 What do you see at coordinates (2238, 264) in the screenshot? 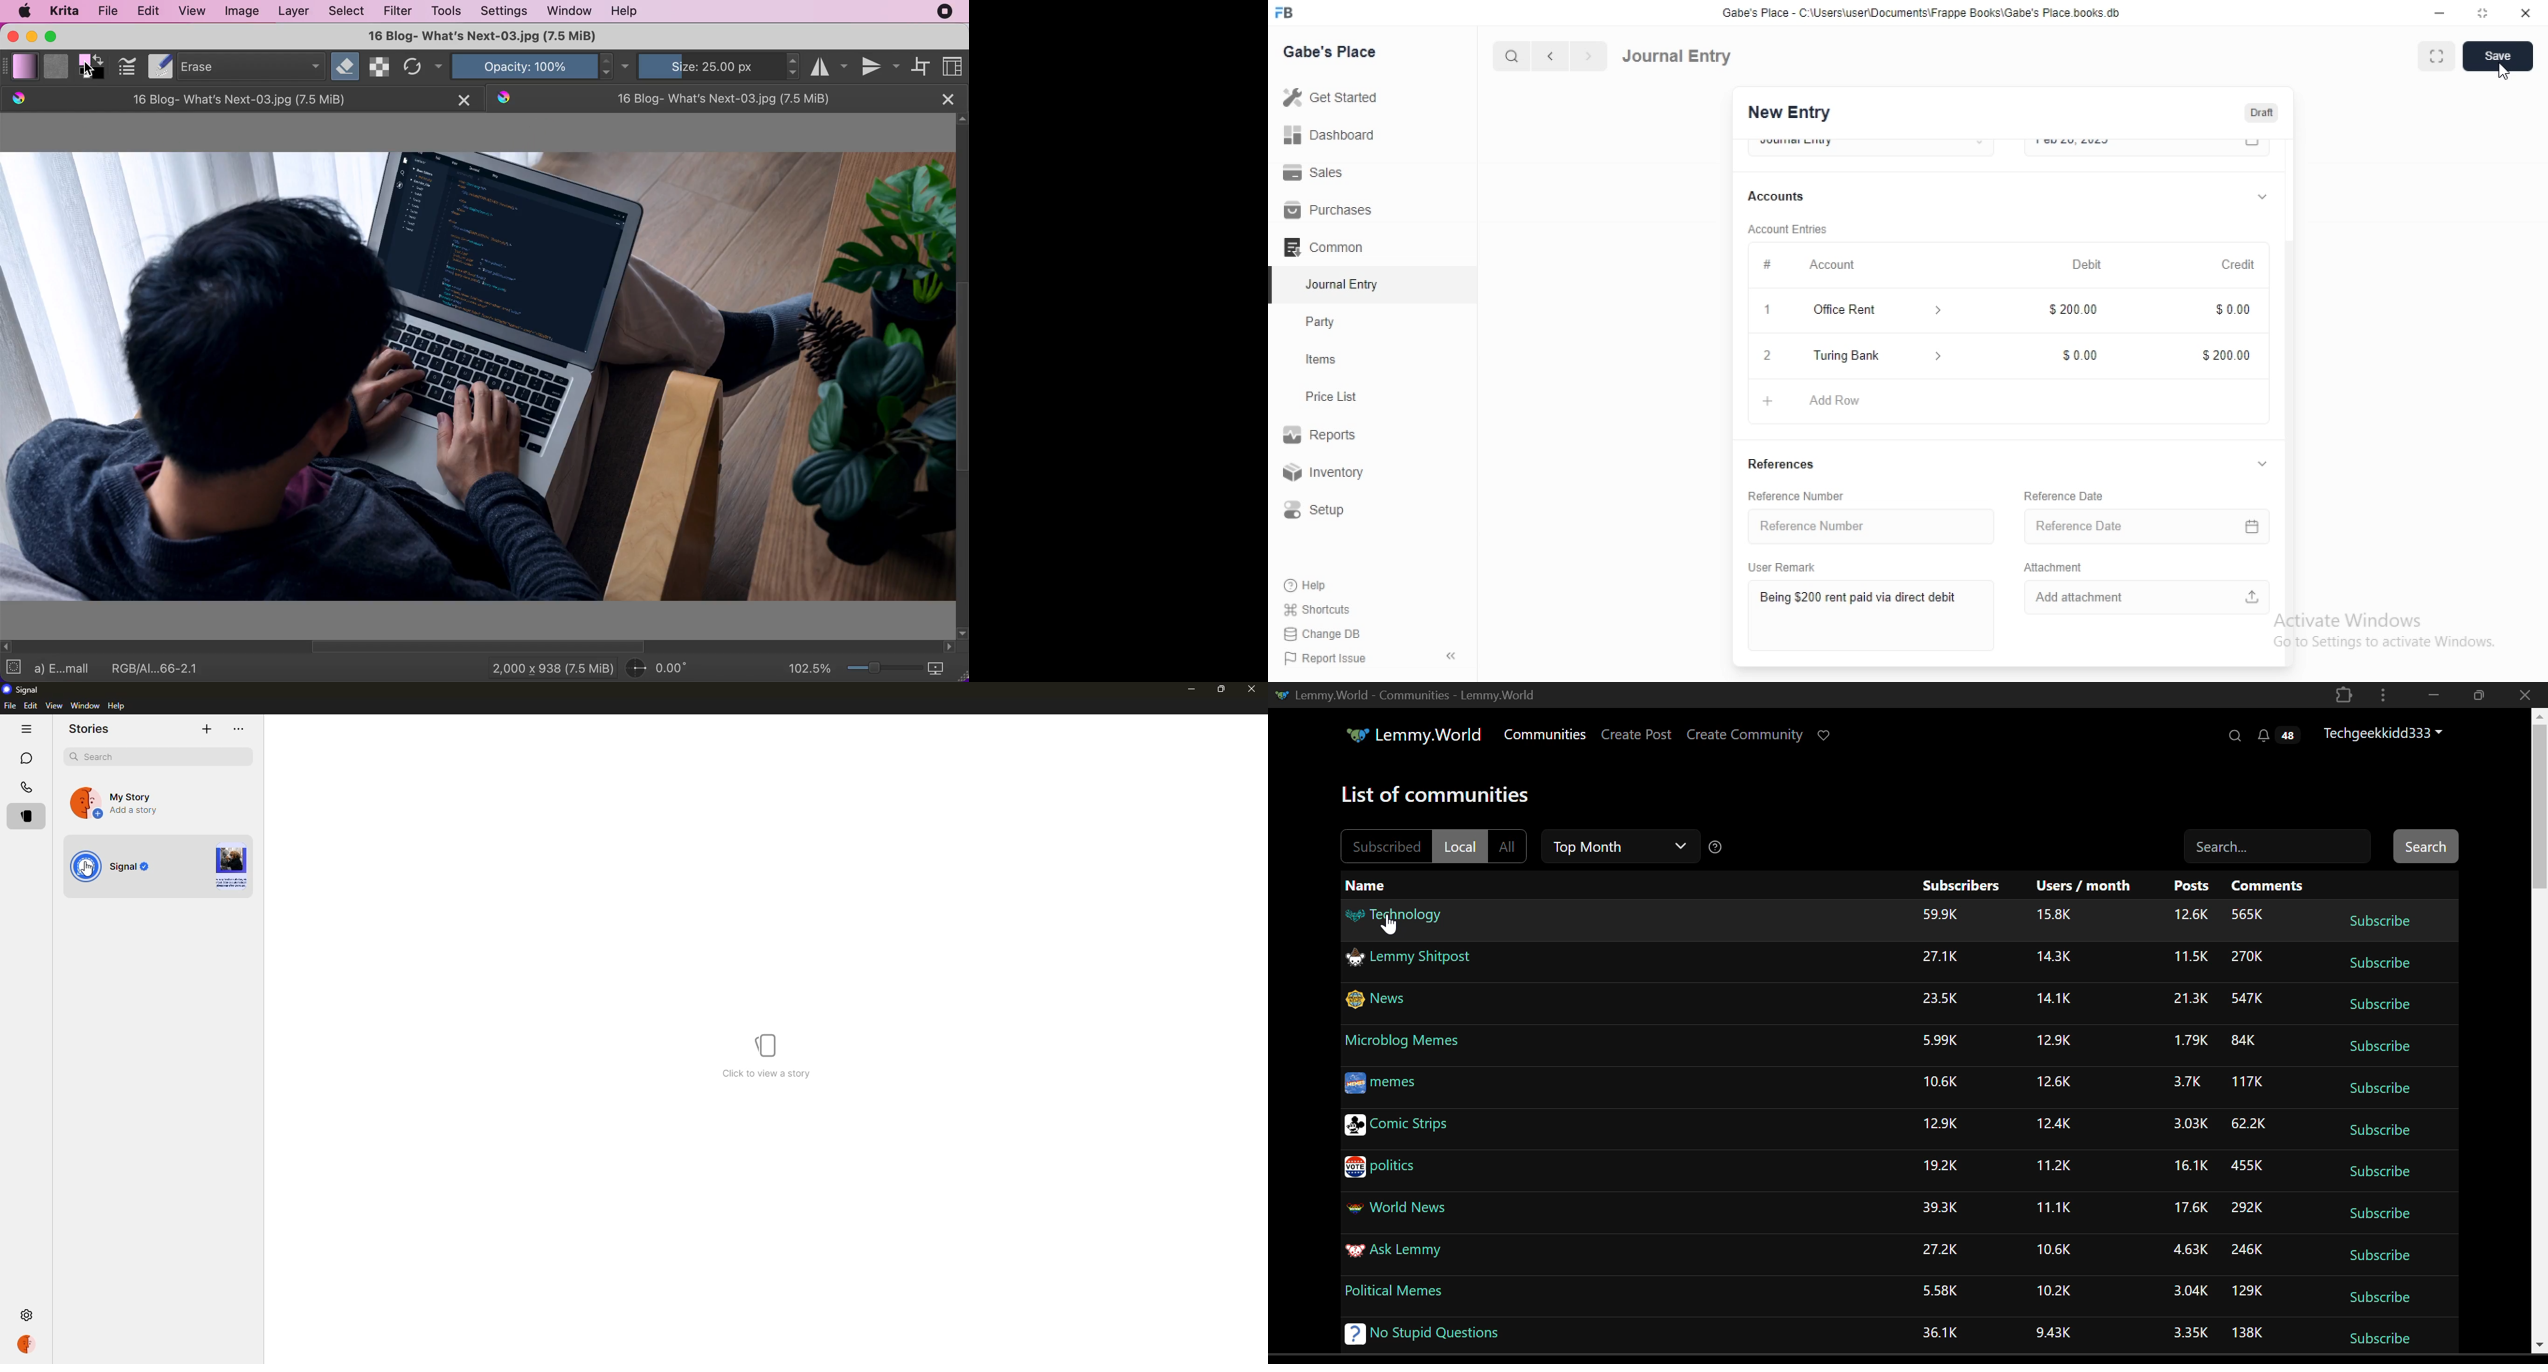
I see `Credit` at bounding box center [2238, 264].